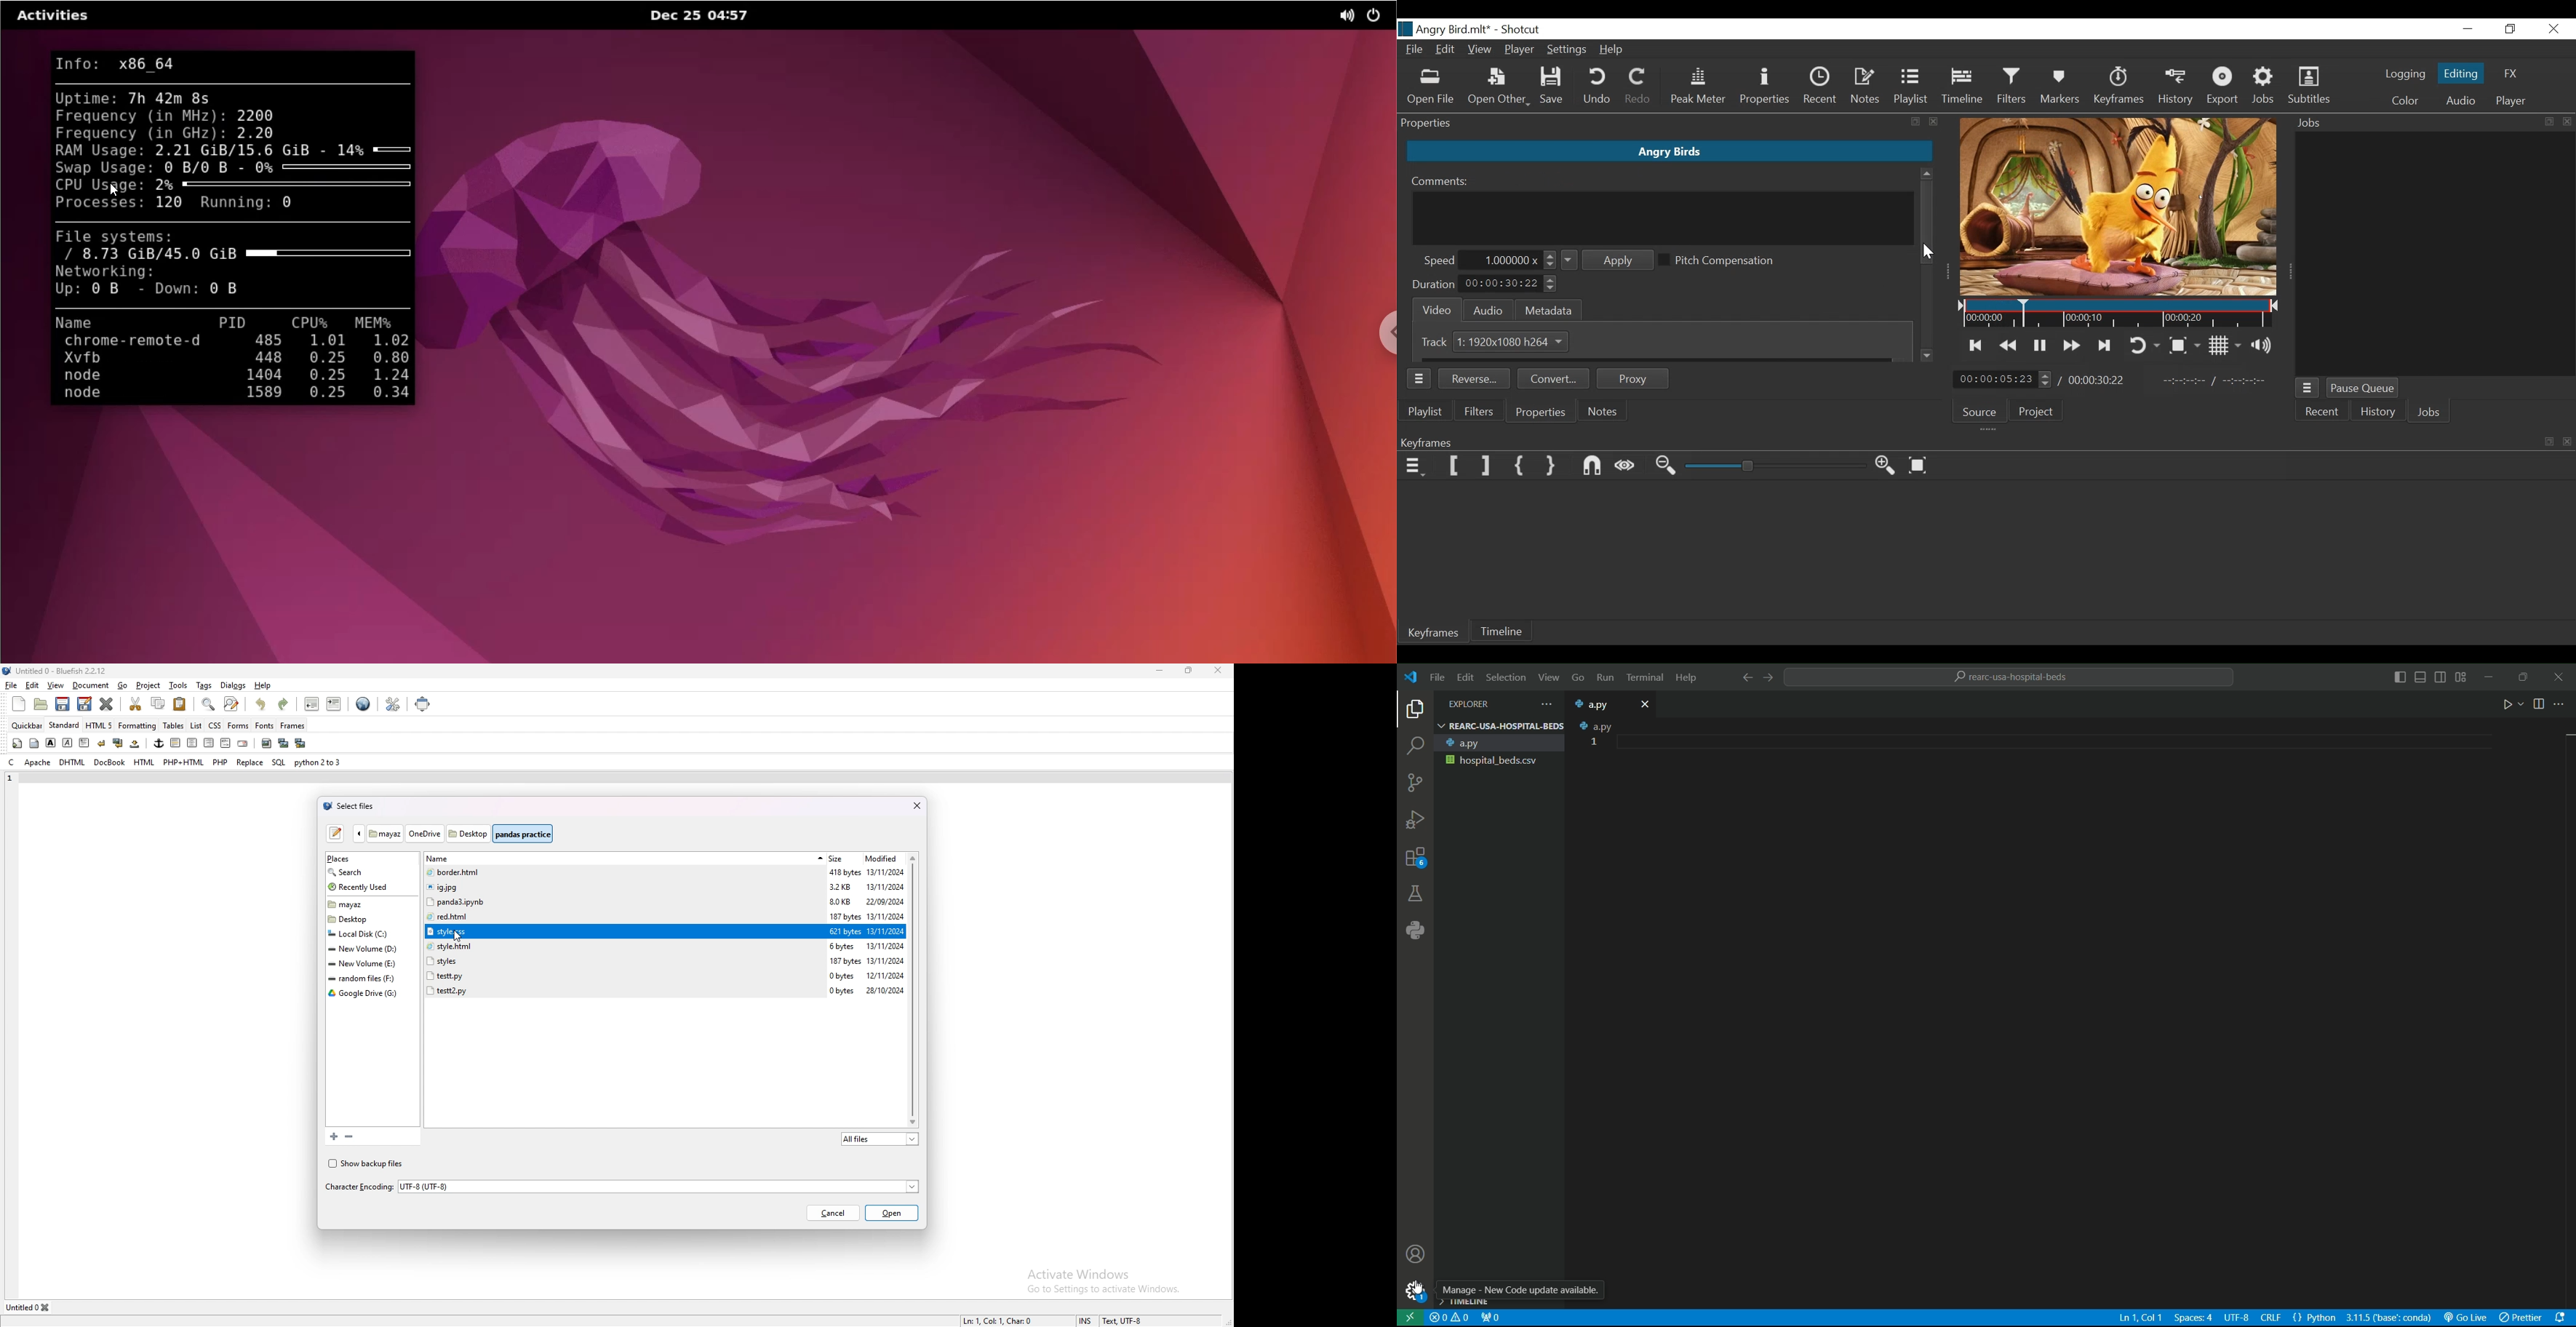 The height and width of the screenshot is (1344, 2576). Describe the element at coordinates (844, 991) in the screenshot. I see `0 bytes` at that location.